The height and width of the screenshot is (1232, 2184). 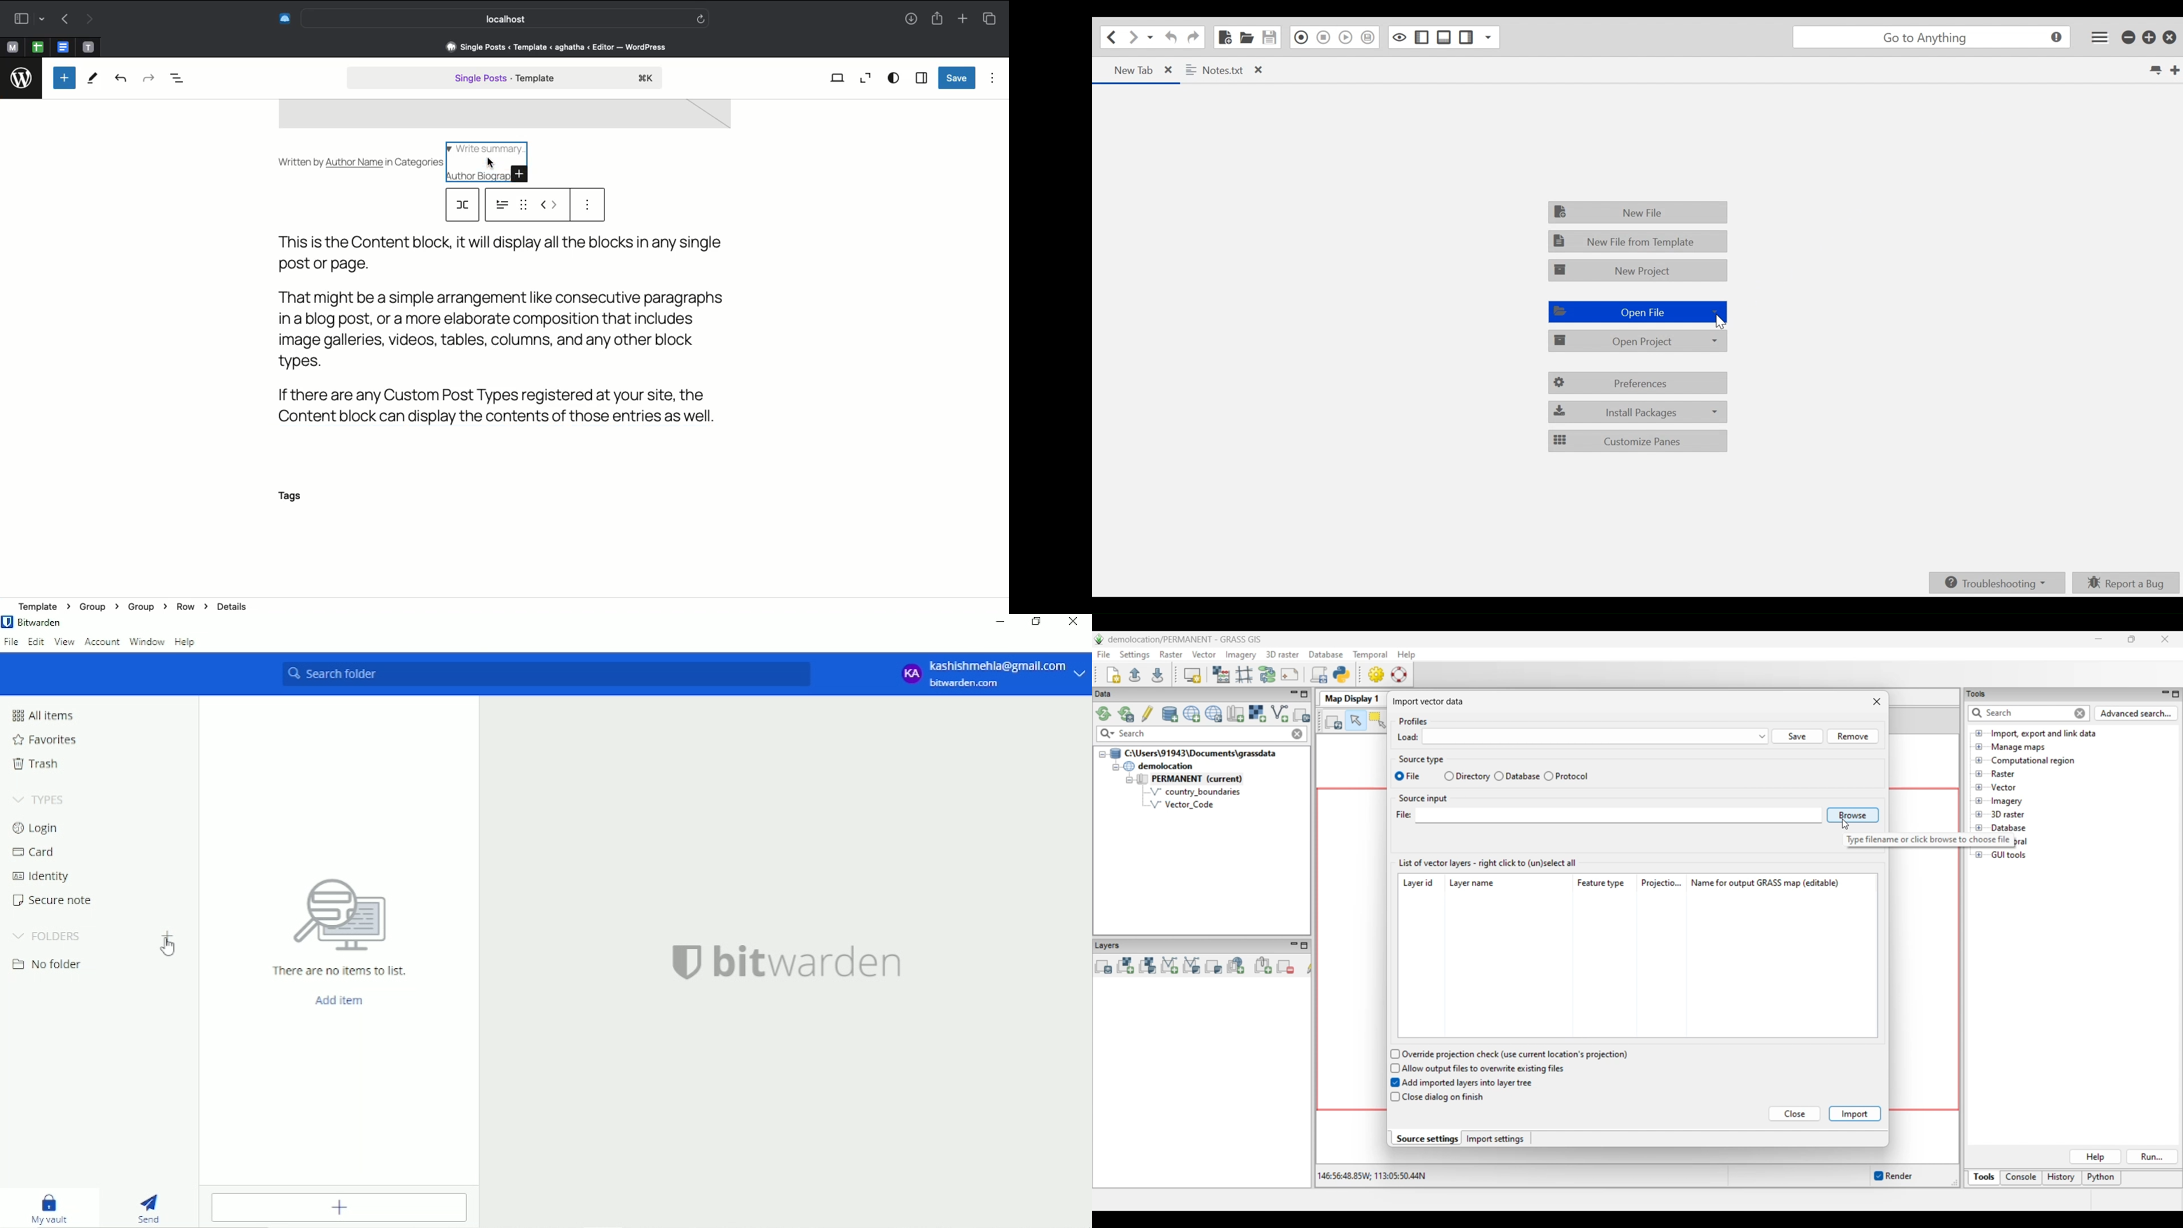 What do you see at coordinates (956, 78) in the screenshot?
I see `Save` at bounding box center [956, 78].